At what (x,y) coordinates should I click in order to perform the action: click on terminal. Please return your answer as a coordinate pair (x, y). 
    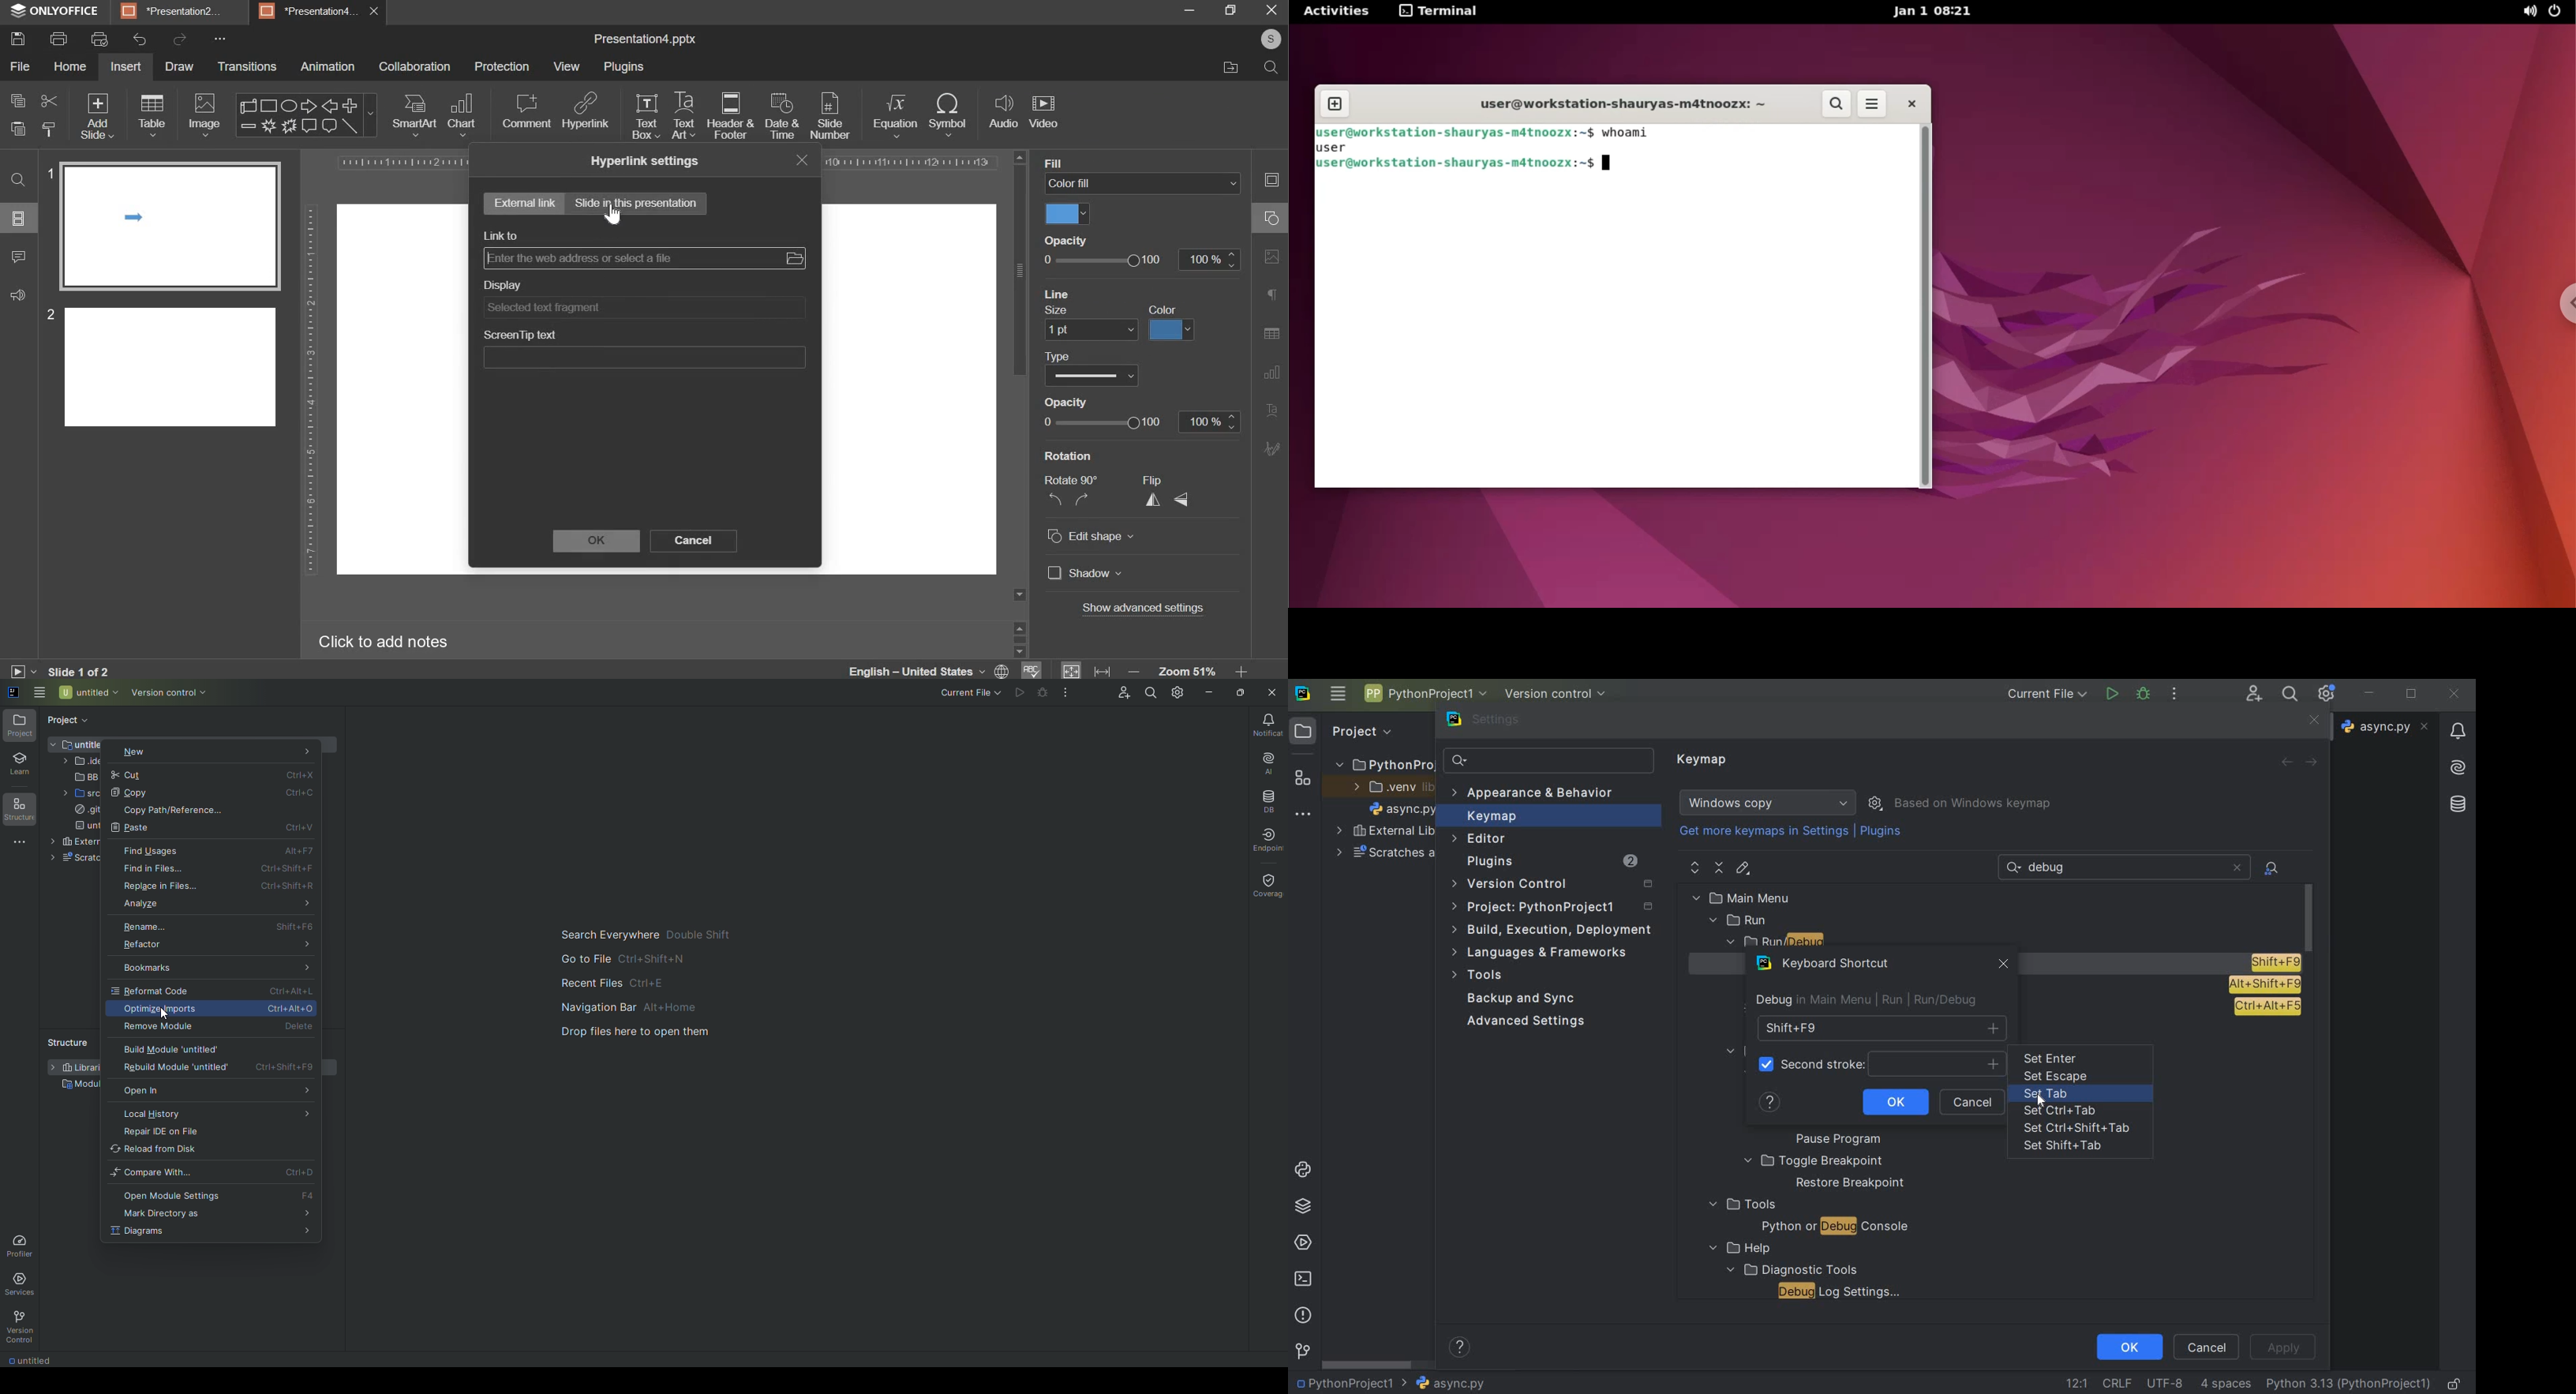
    Looking at the image, I should click on (1442, 12).